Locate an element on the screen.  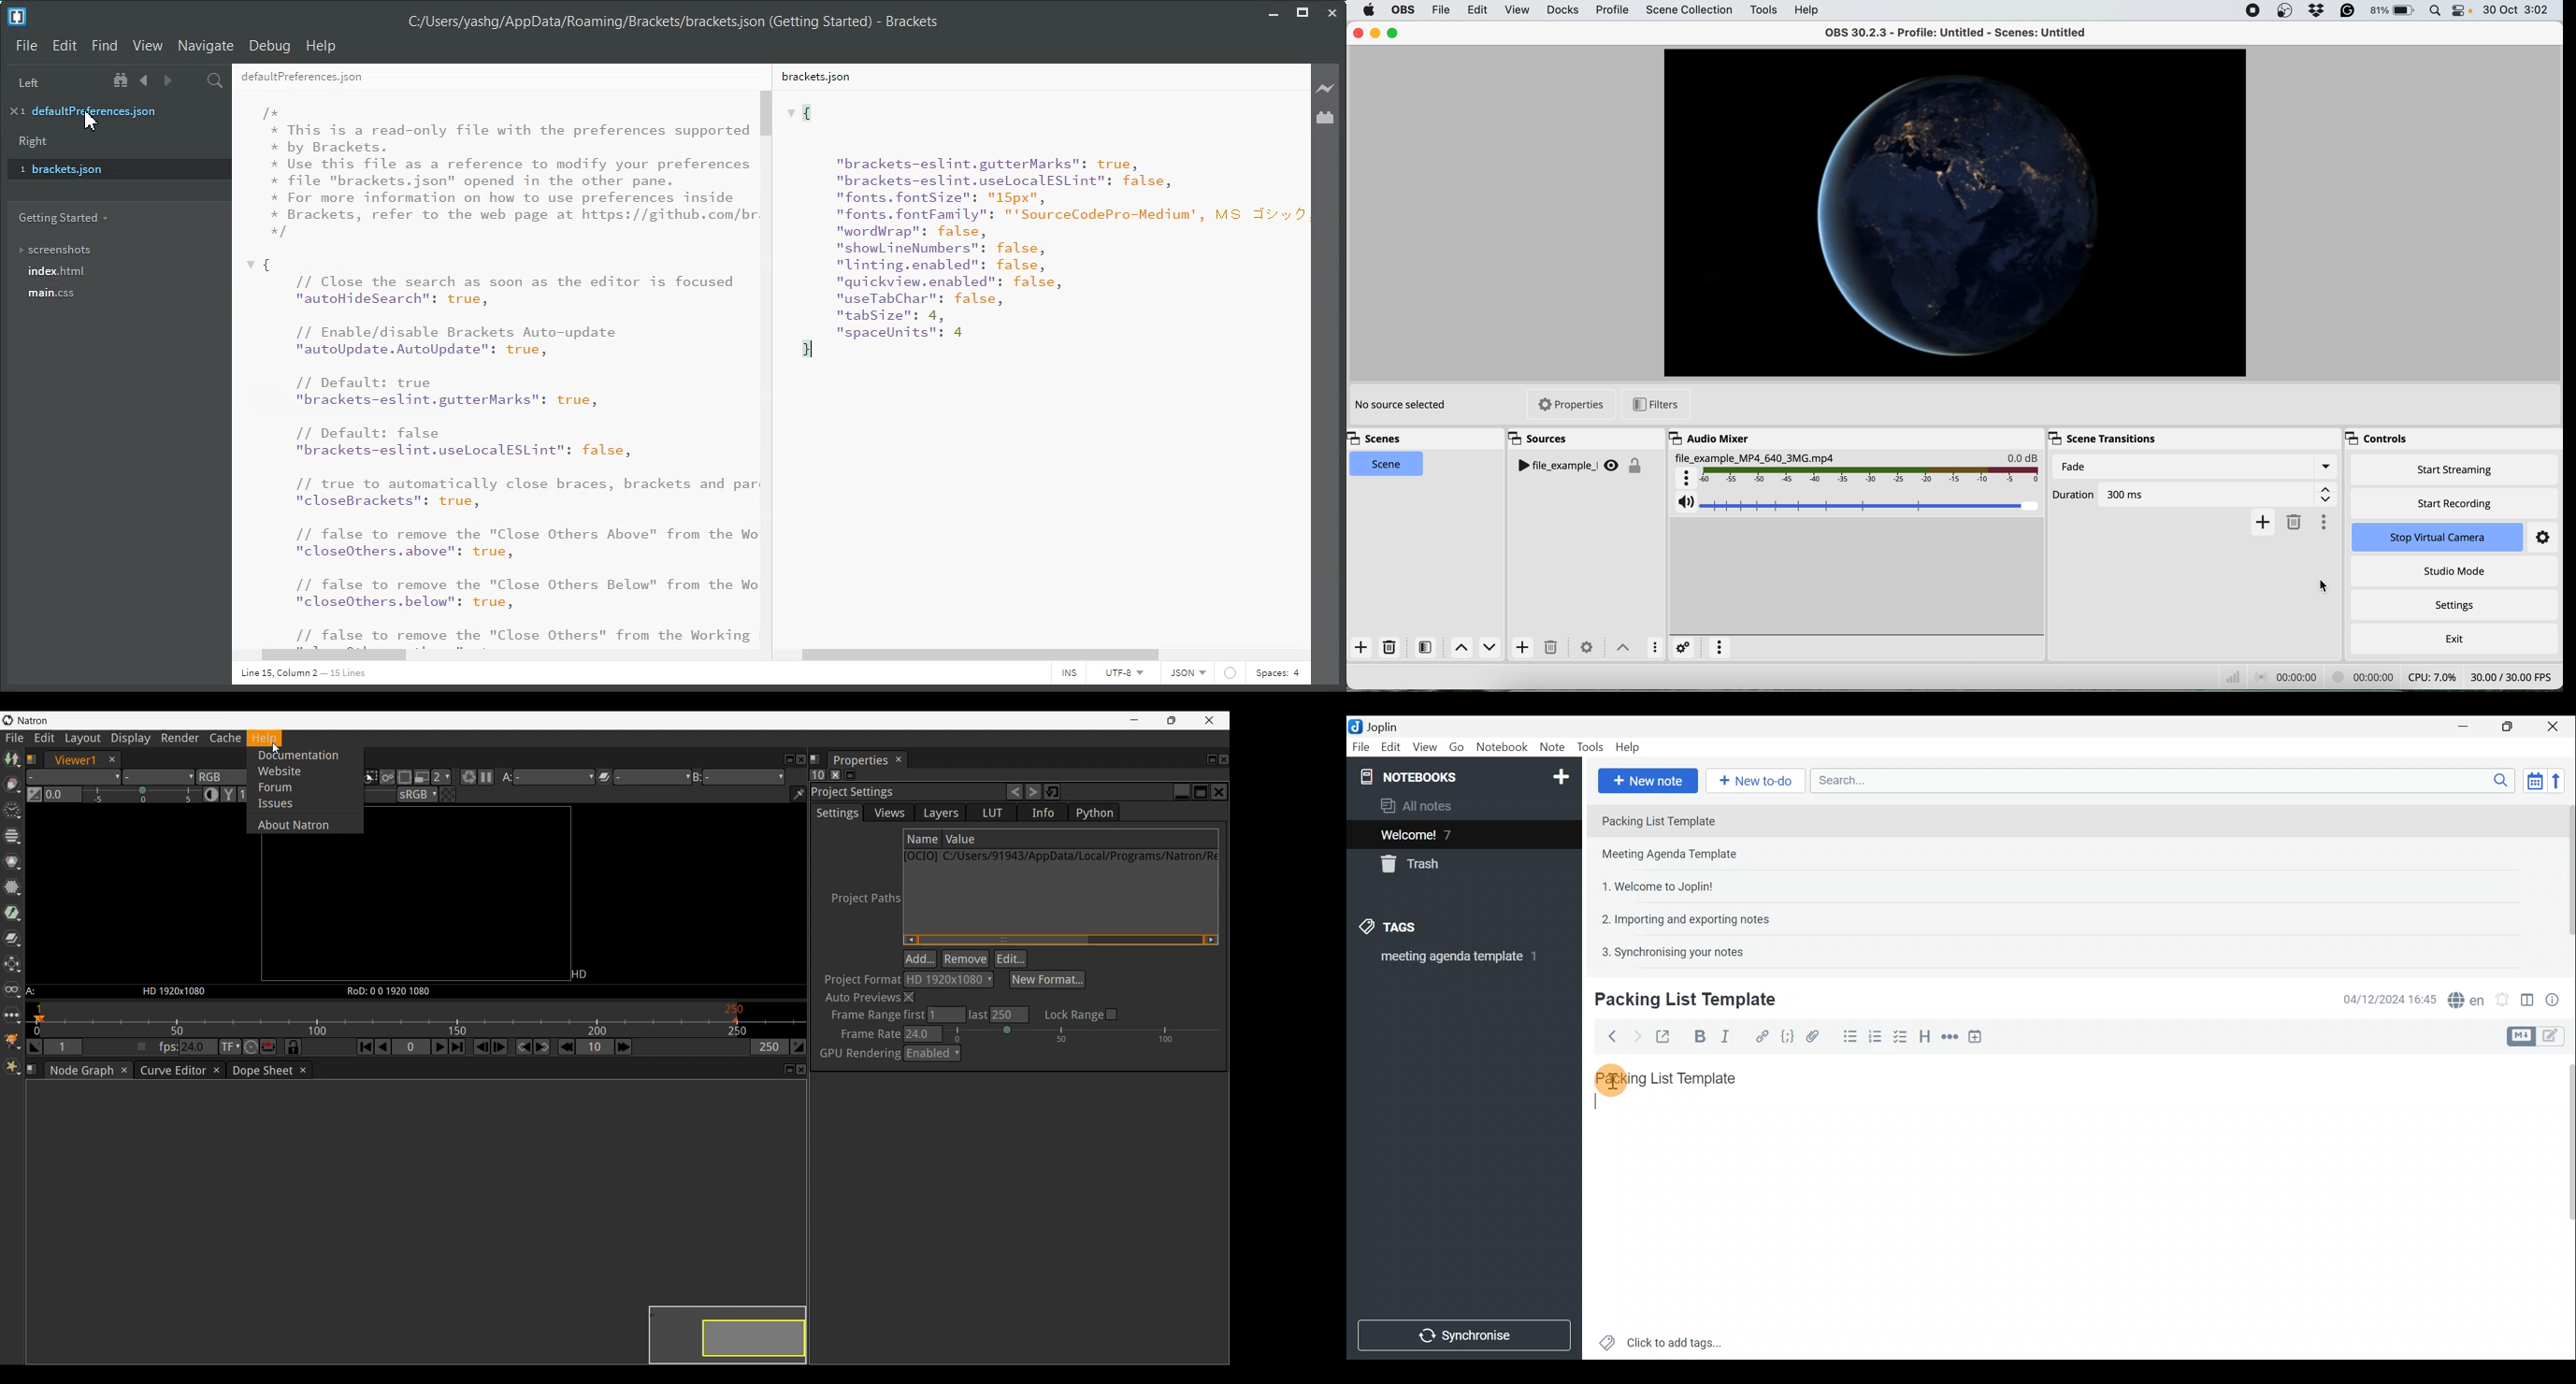
system logo is located at coordinates (1369, 10).